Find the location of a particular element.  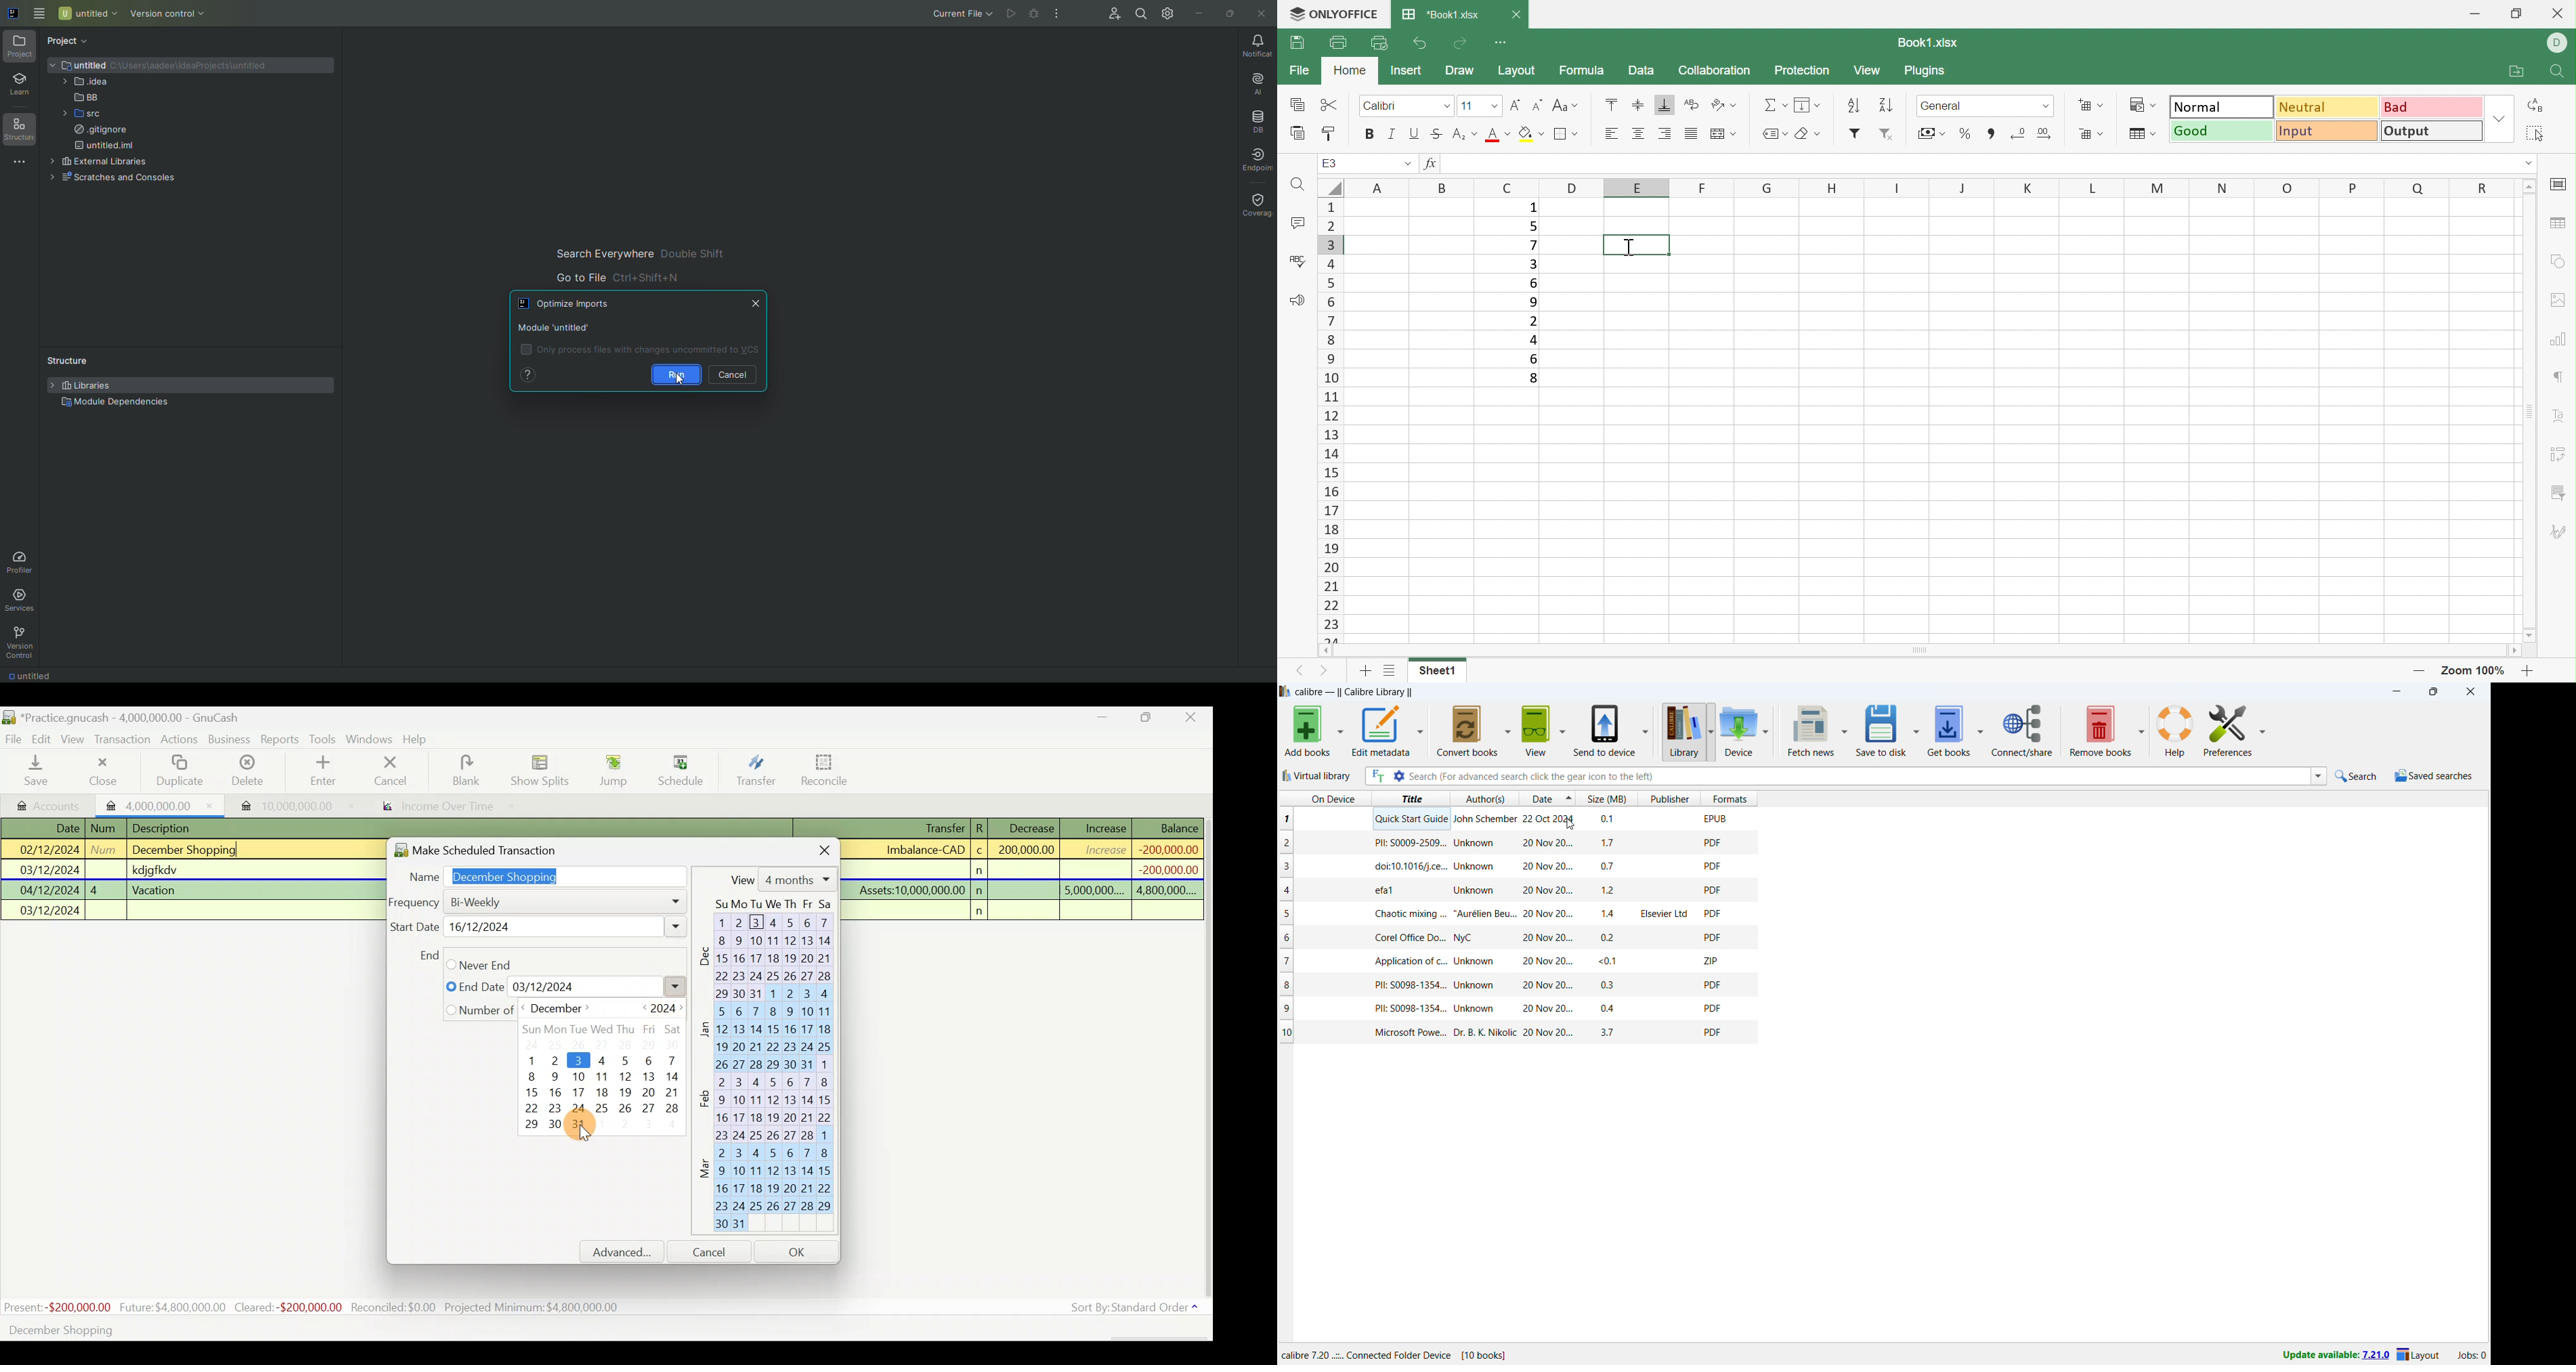

View is located at coordinates (1867, 71).